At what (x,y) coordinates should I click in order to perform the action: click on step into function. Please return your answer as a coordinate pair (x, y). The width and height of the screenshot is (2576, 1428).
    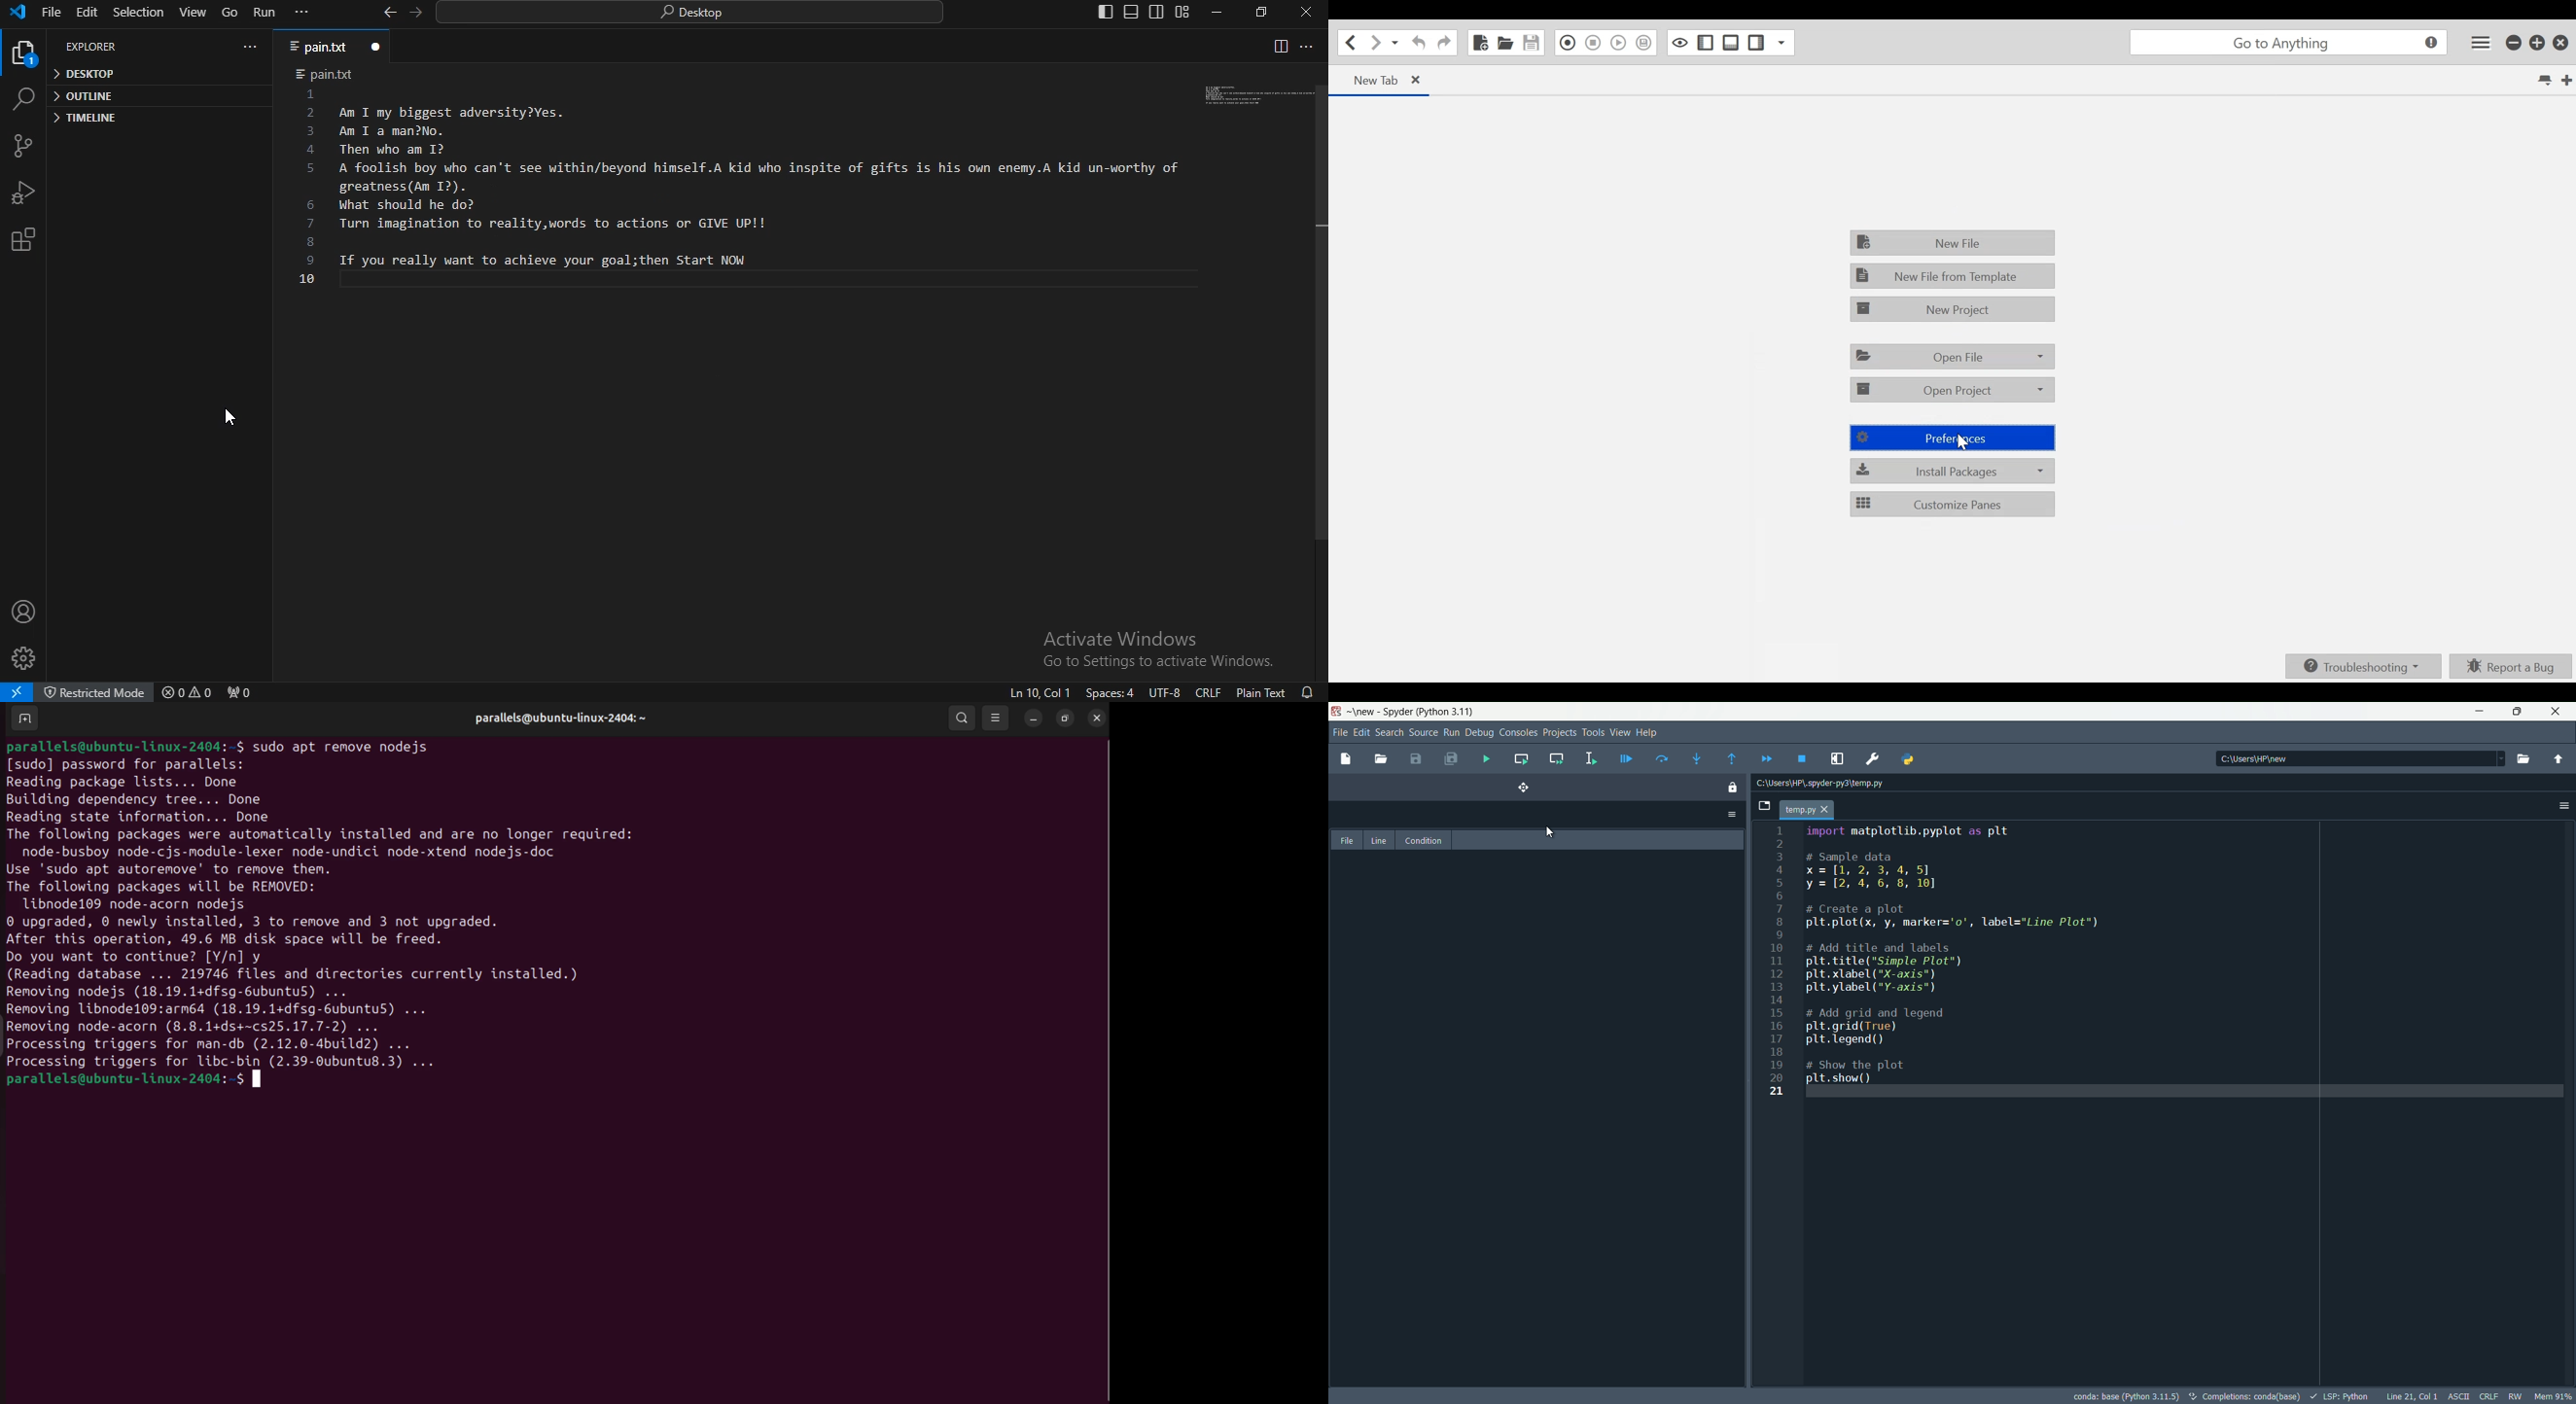
    Looking at the image, I should click on (1692, 759).